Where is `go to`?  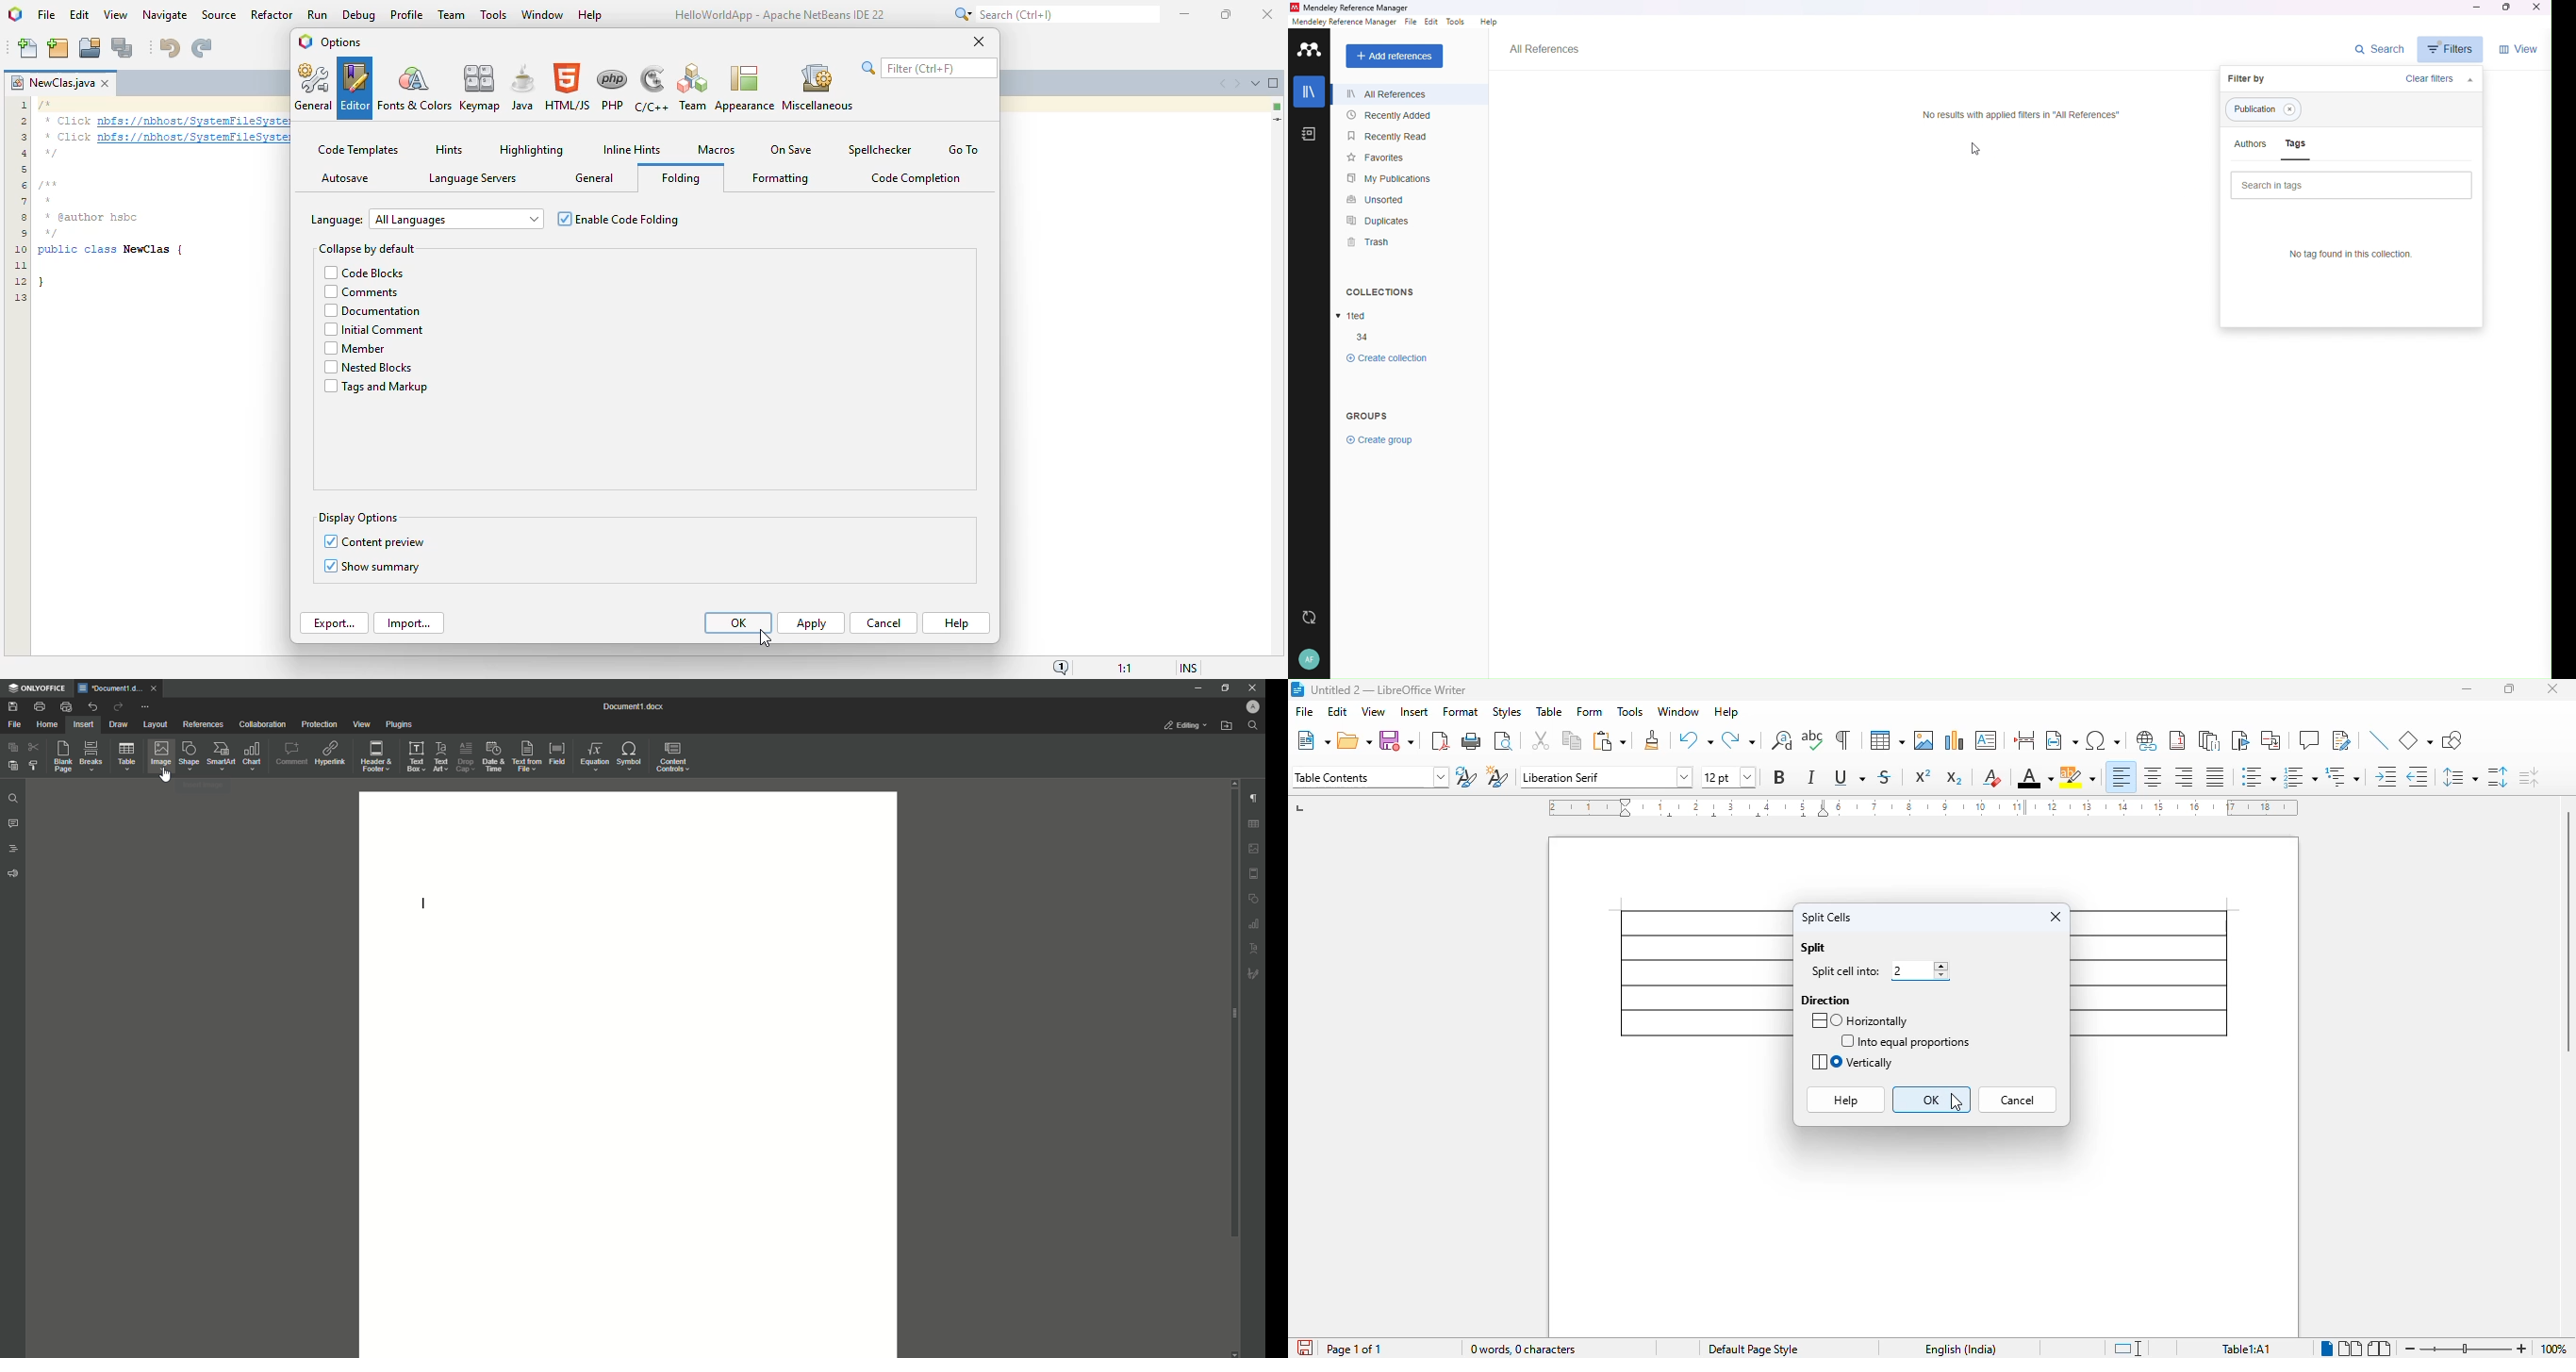
go to is located at coordinates (964, 149).